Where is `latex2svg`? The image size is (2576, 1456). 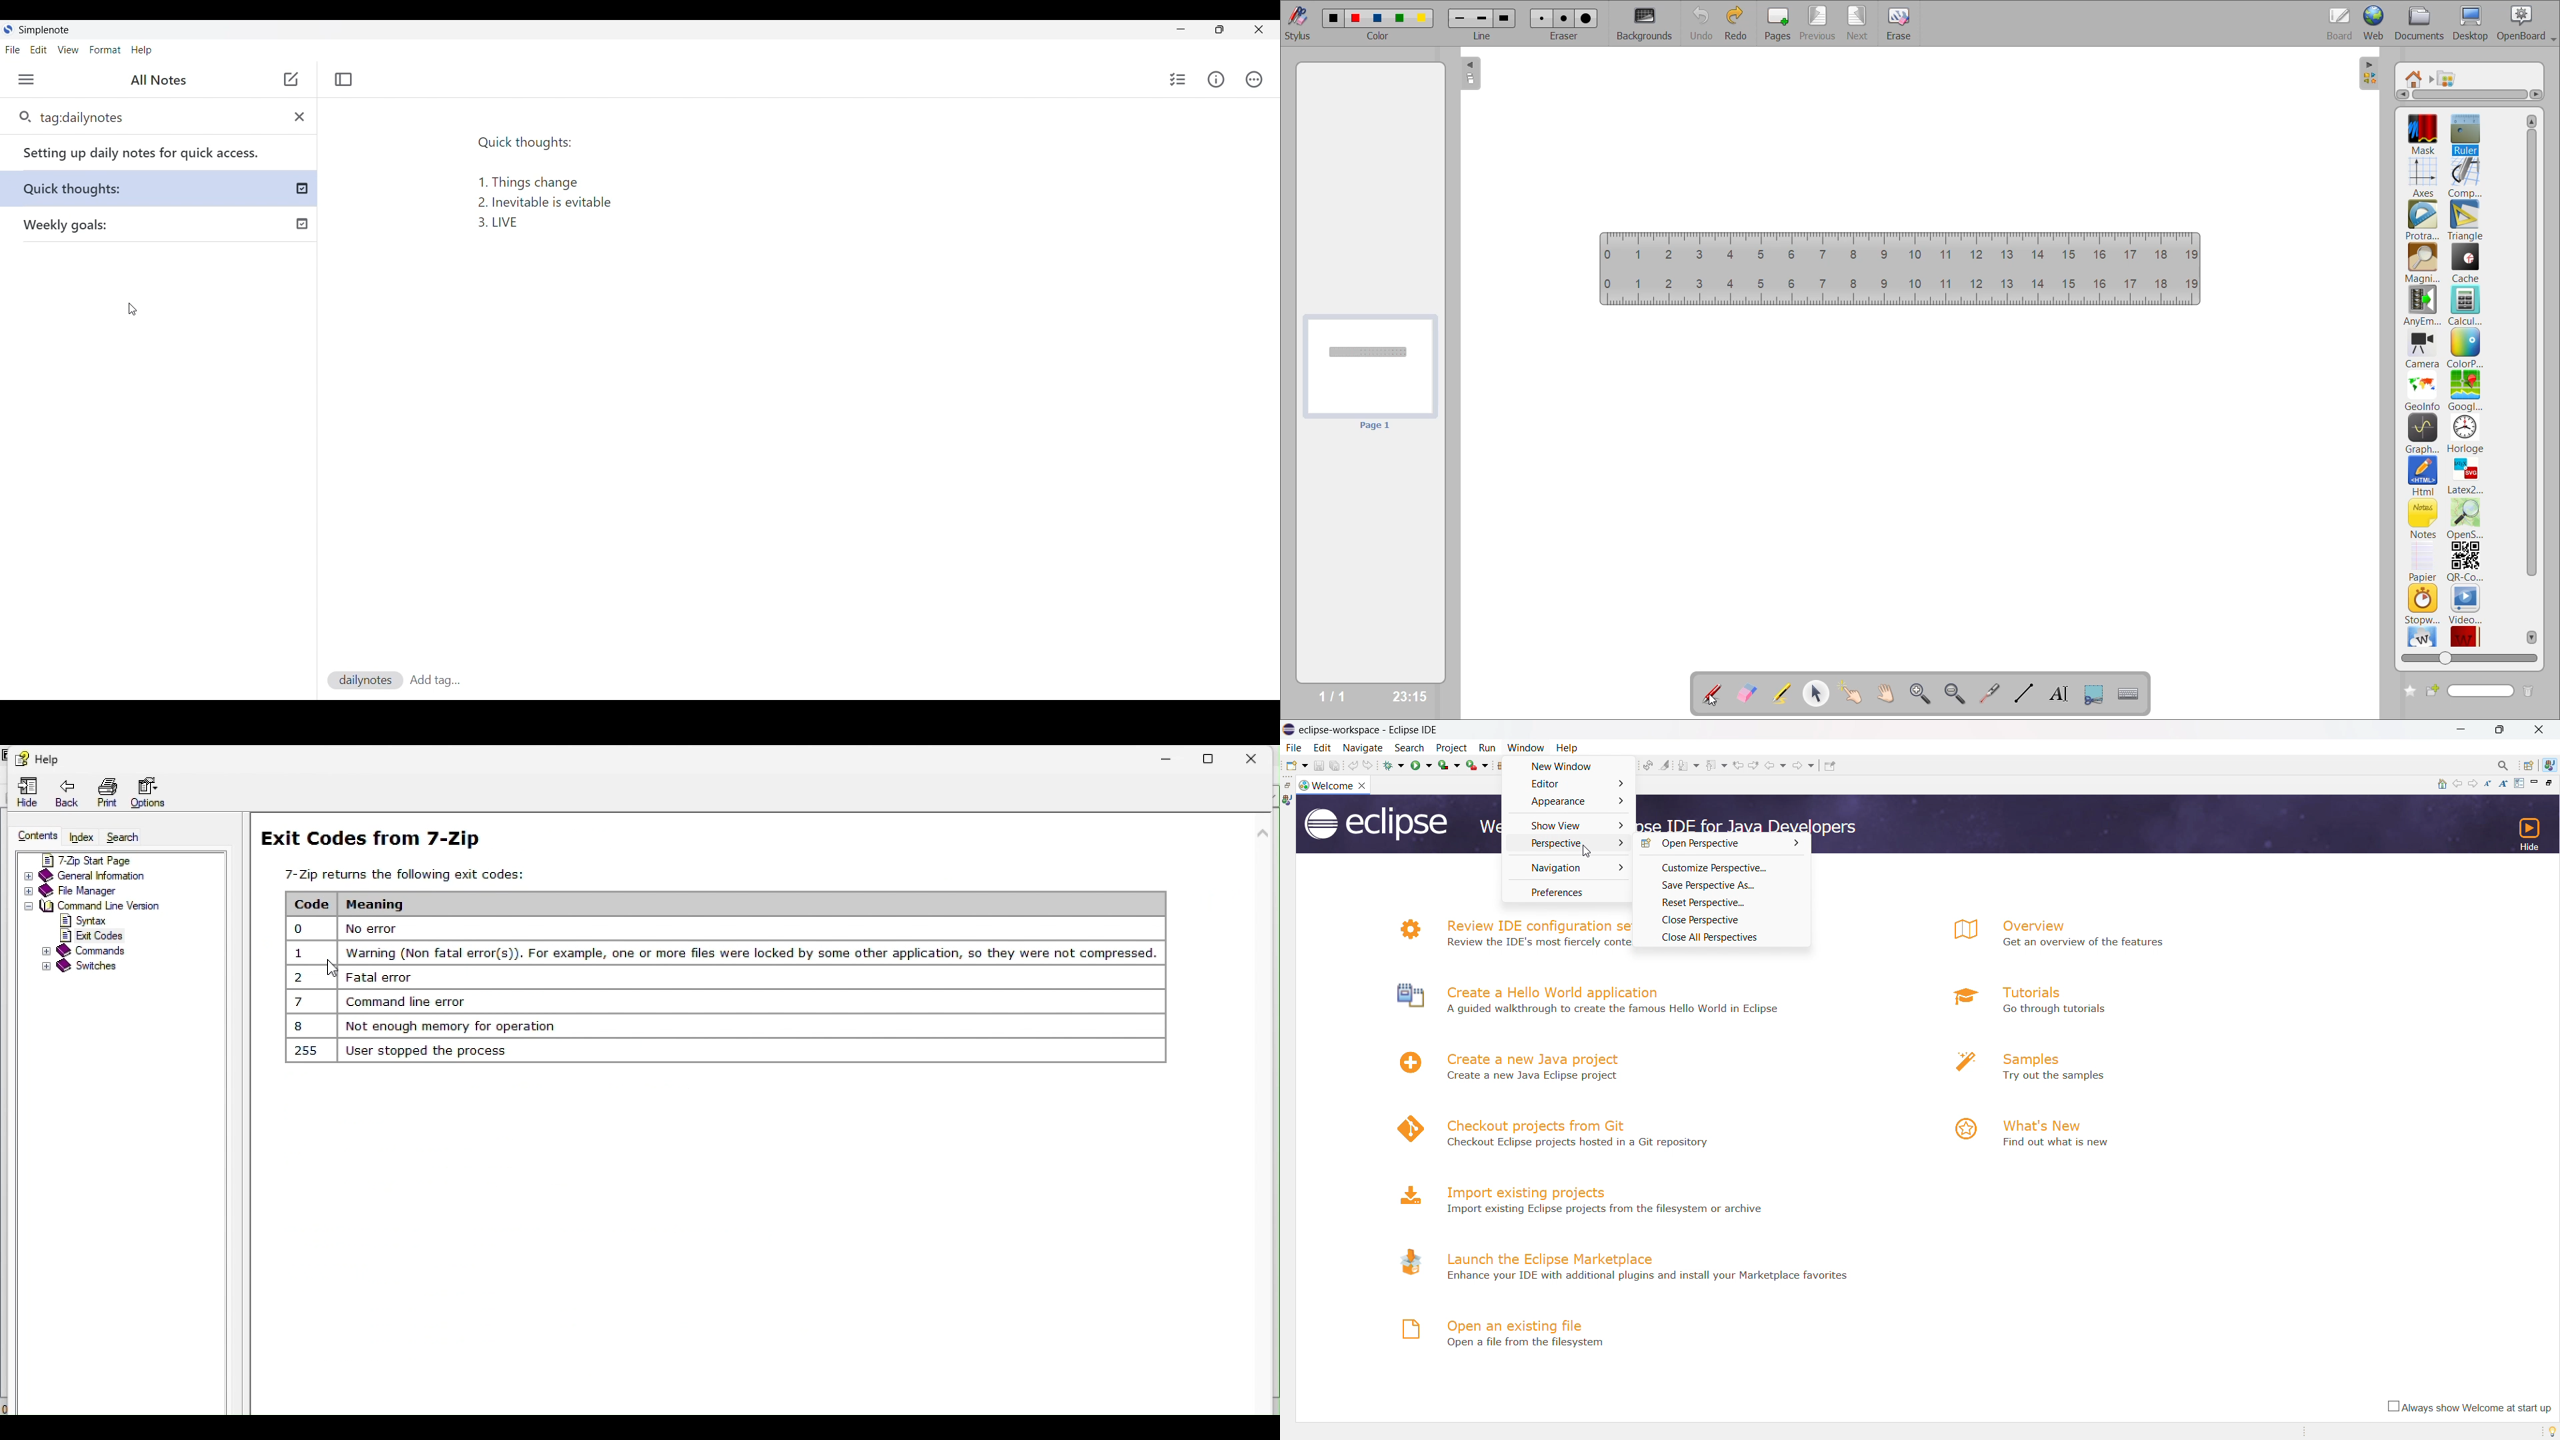
latex2svg is located at coordinates (2465, 475).